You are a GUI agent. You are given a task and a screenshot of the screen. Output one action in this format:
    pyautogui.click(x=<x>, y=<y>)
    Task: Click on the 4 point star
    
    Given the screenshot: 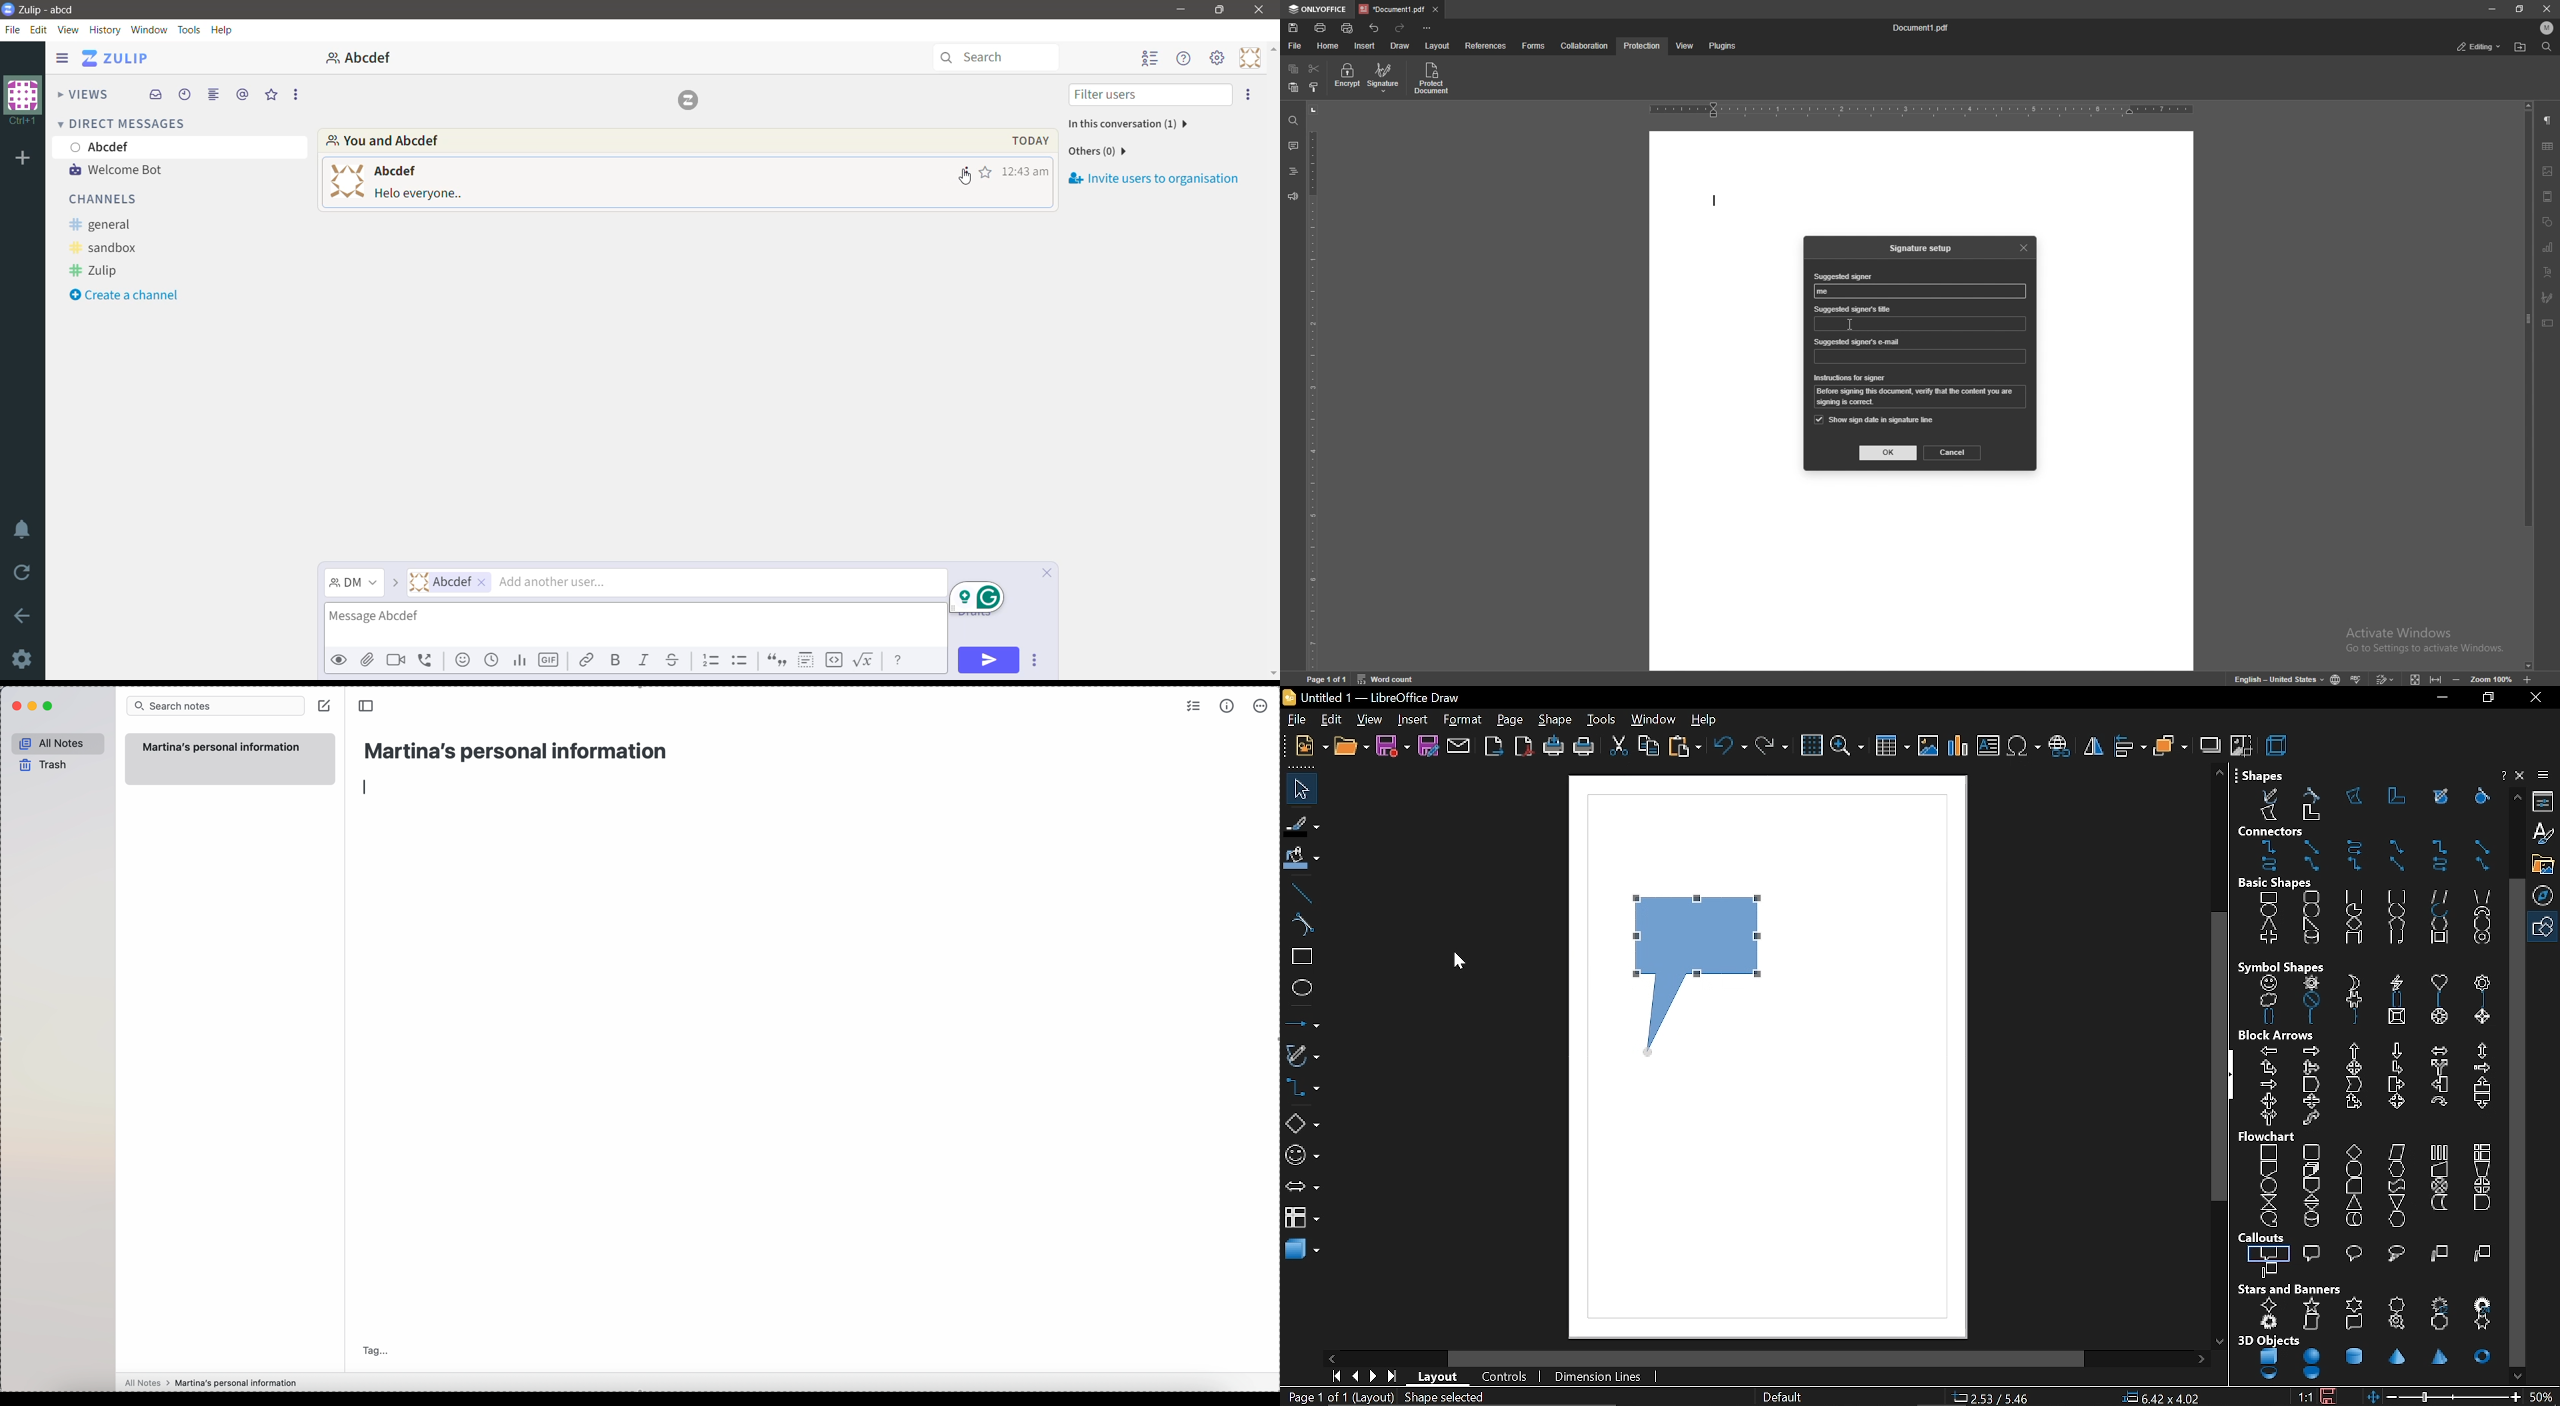 What is the action you would take?
    pyautogui.click(x=2270, y=1305)
    